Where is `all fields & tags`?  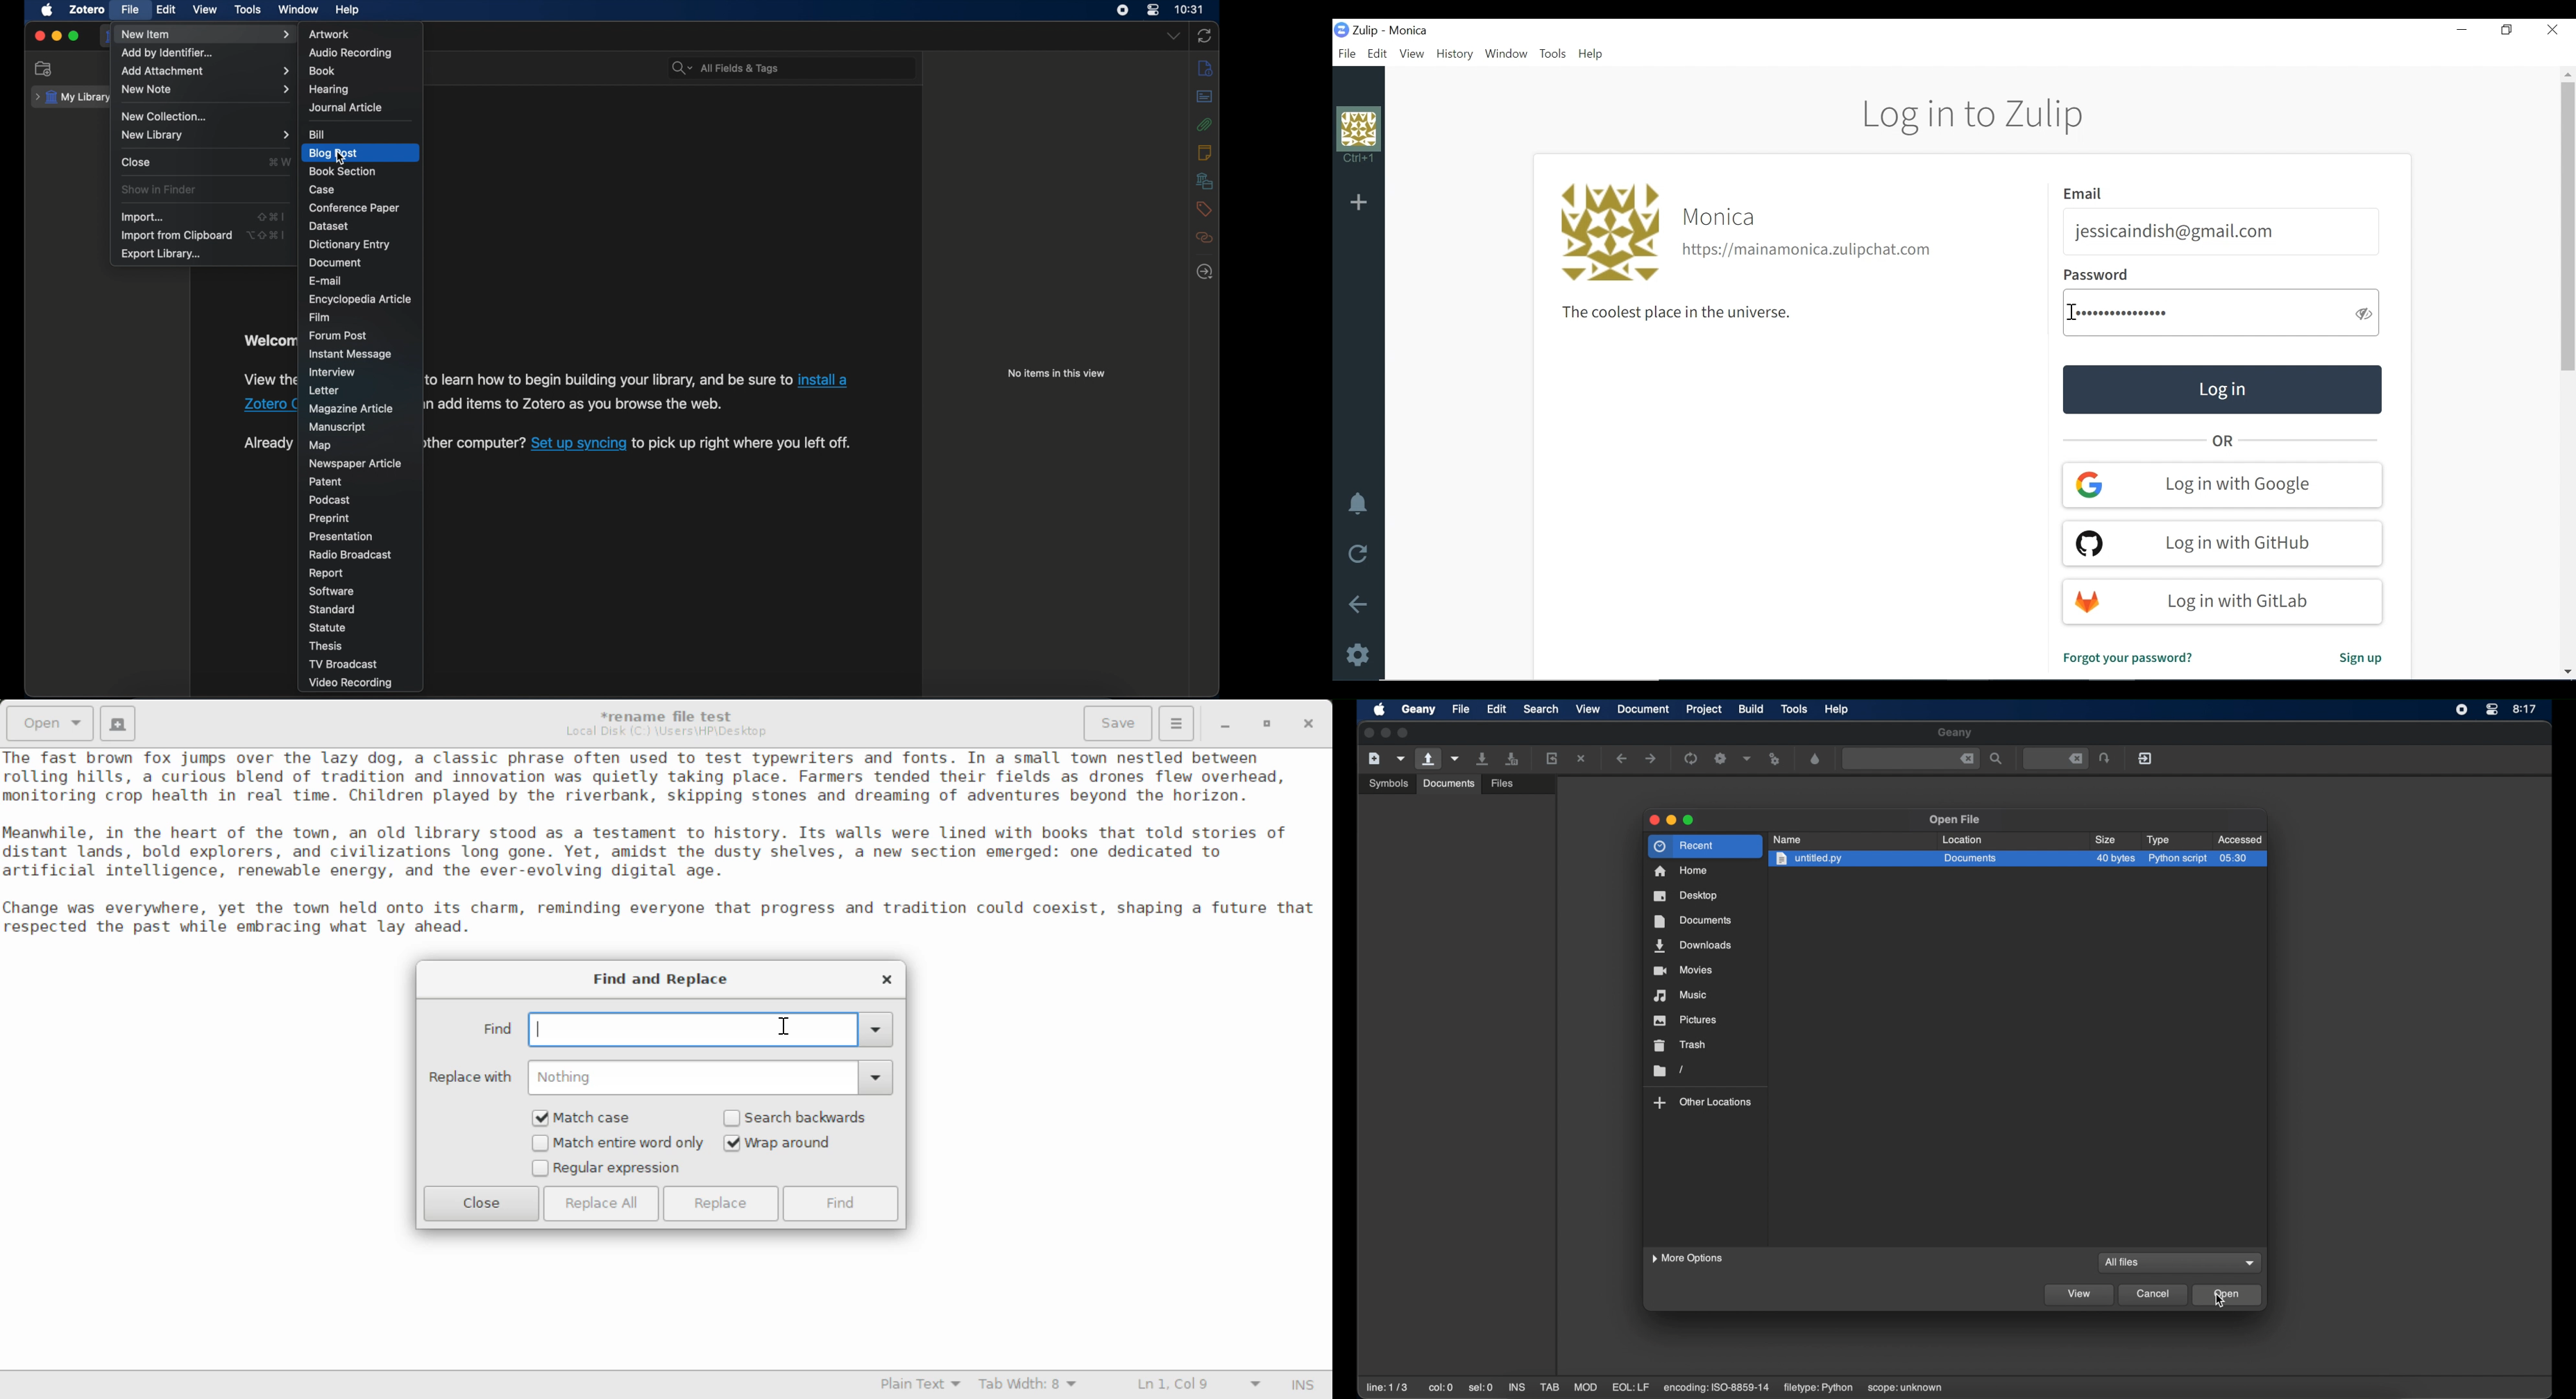 all fields & tags is located at coordinates (727, 68).